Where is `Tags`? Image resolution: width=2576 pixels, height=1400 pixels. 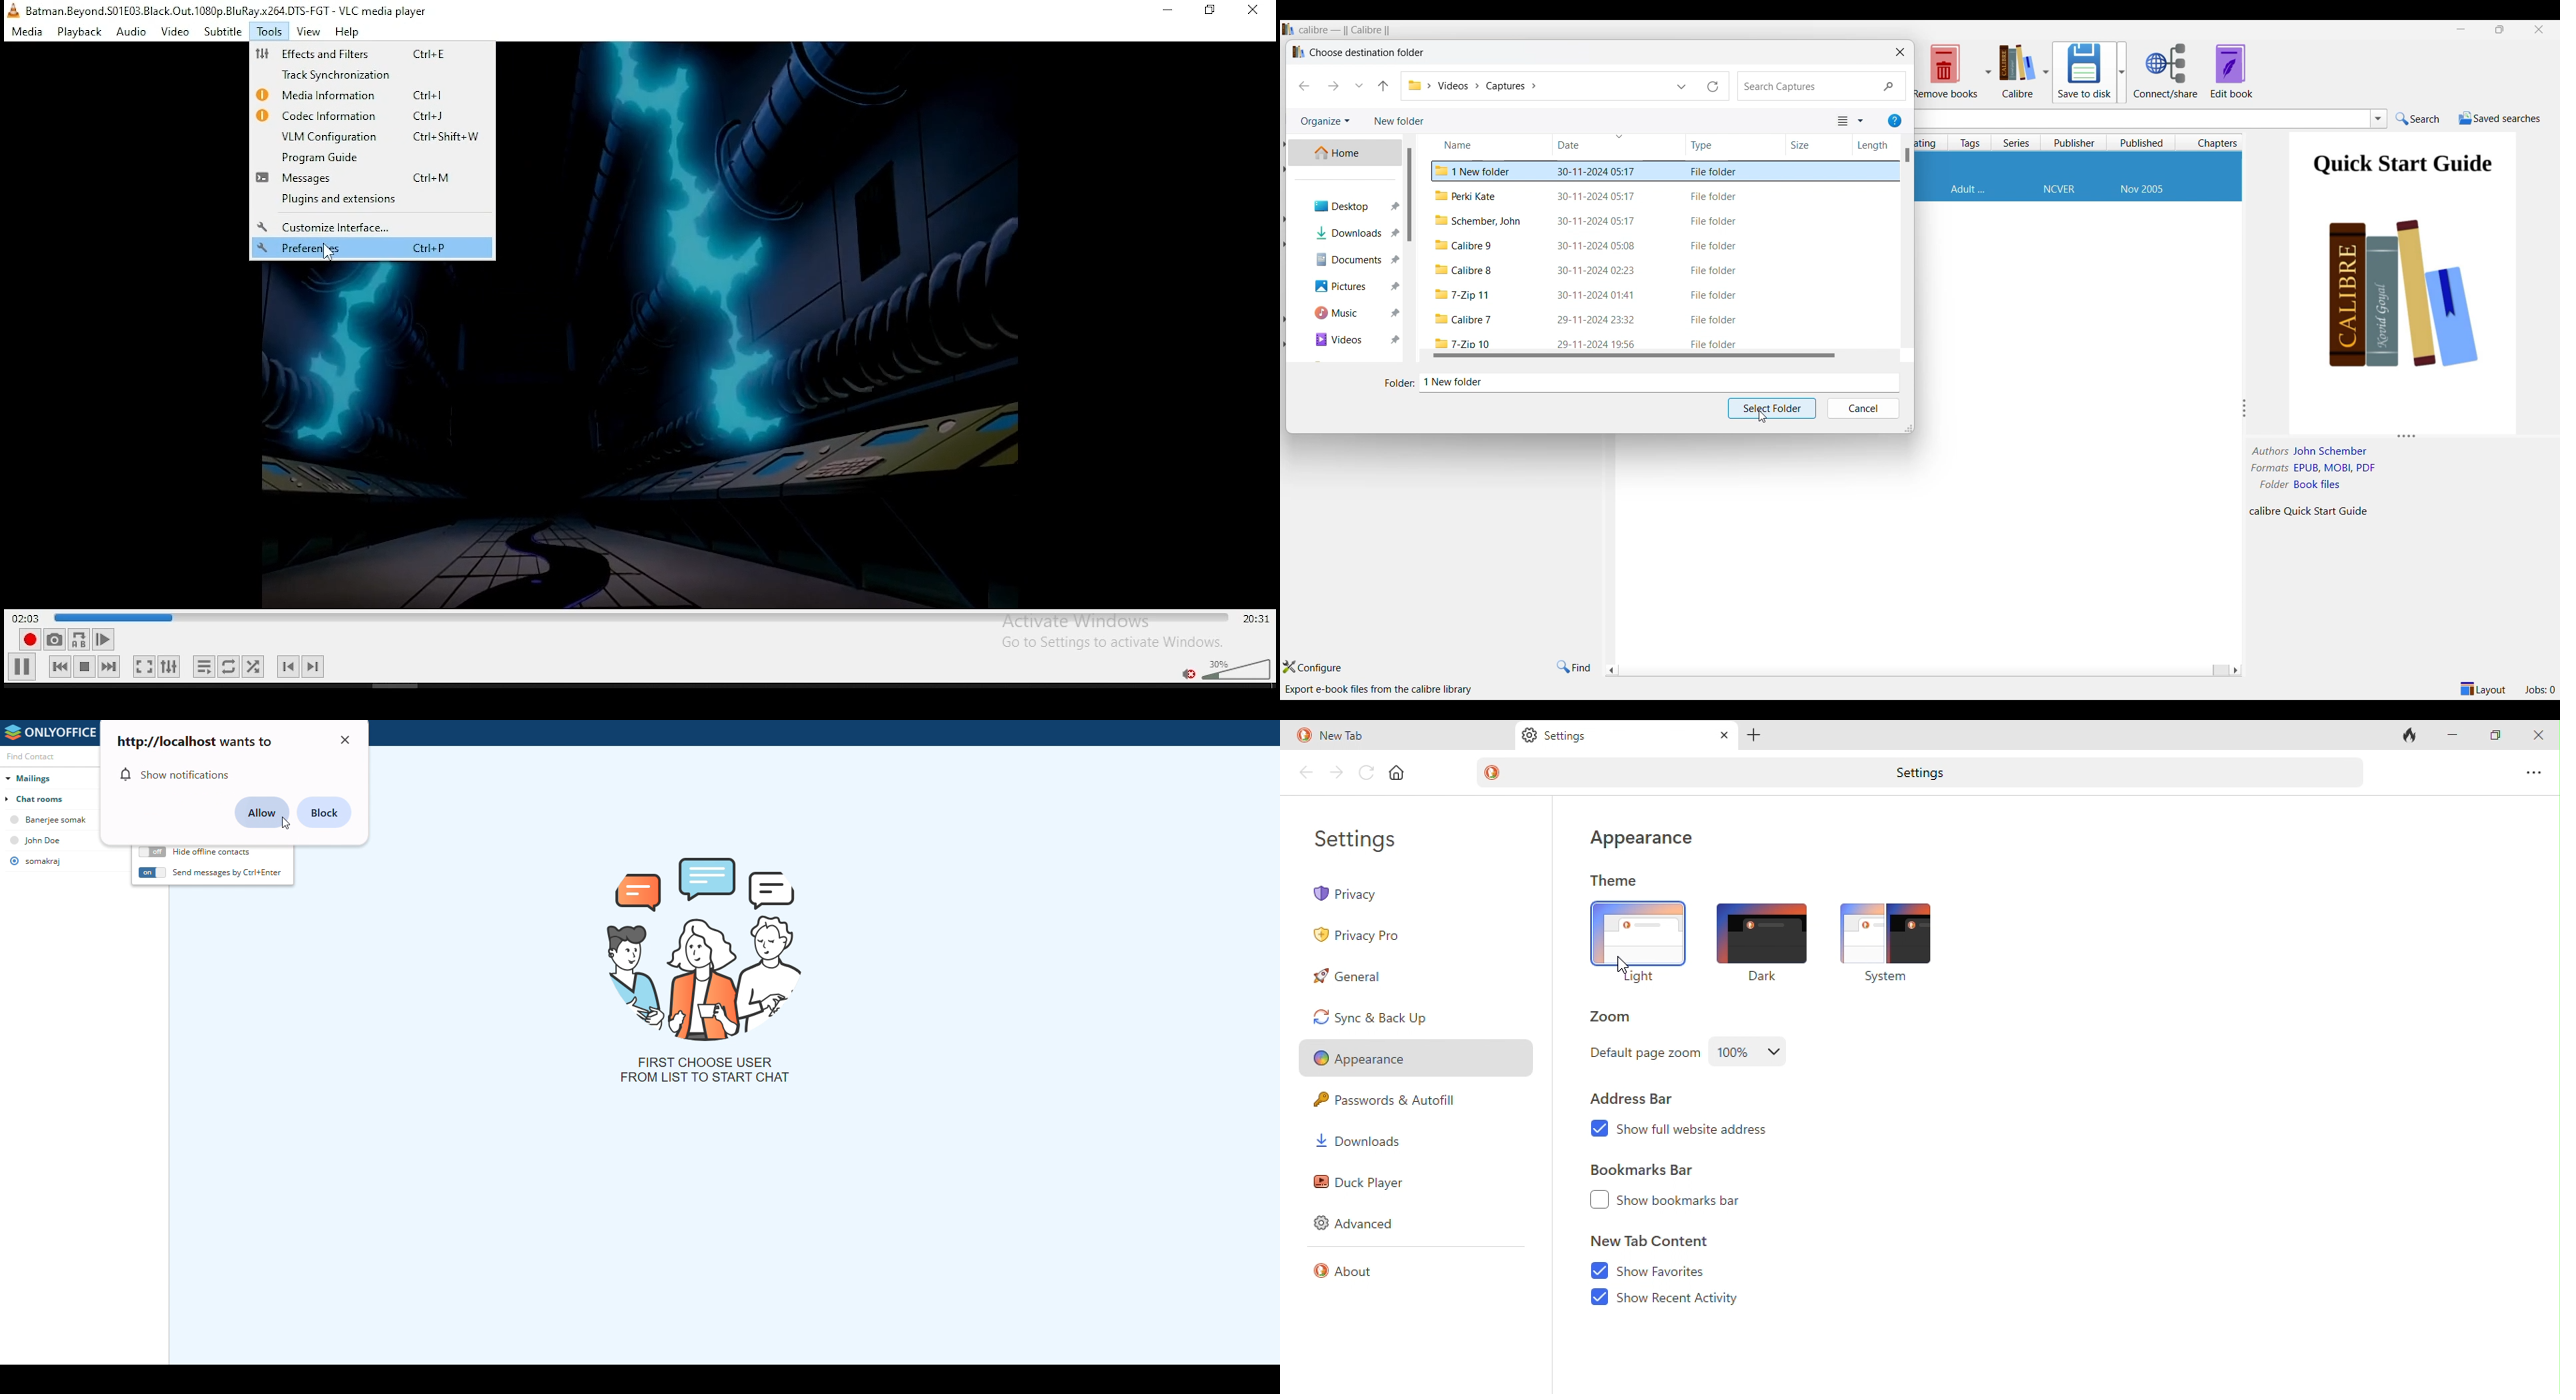
Tags is located at coordinates (1968, 189).